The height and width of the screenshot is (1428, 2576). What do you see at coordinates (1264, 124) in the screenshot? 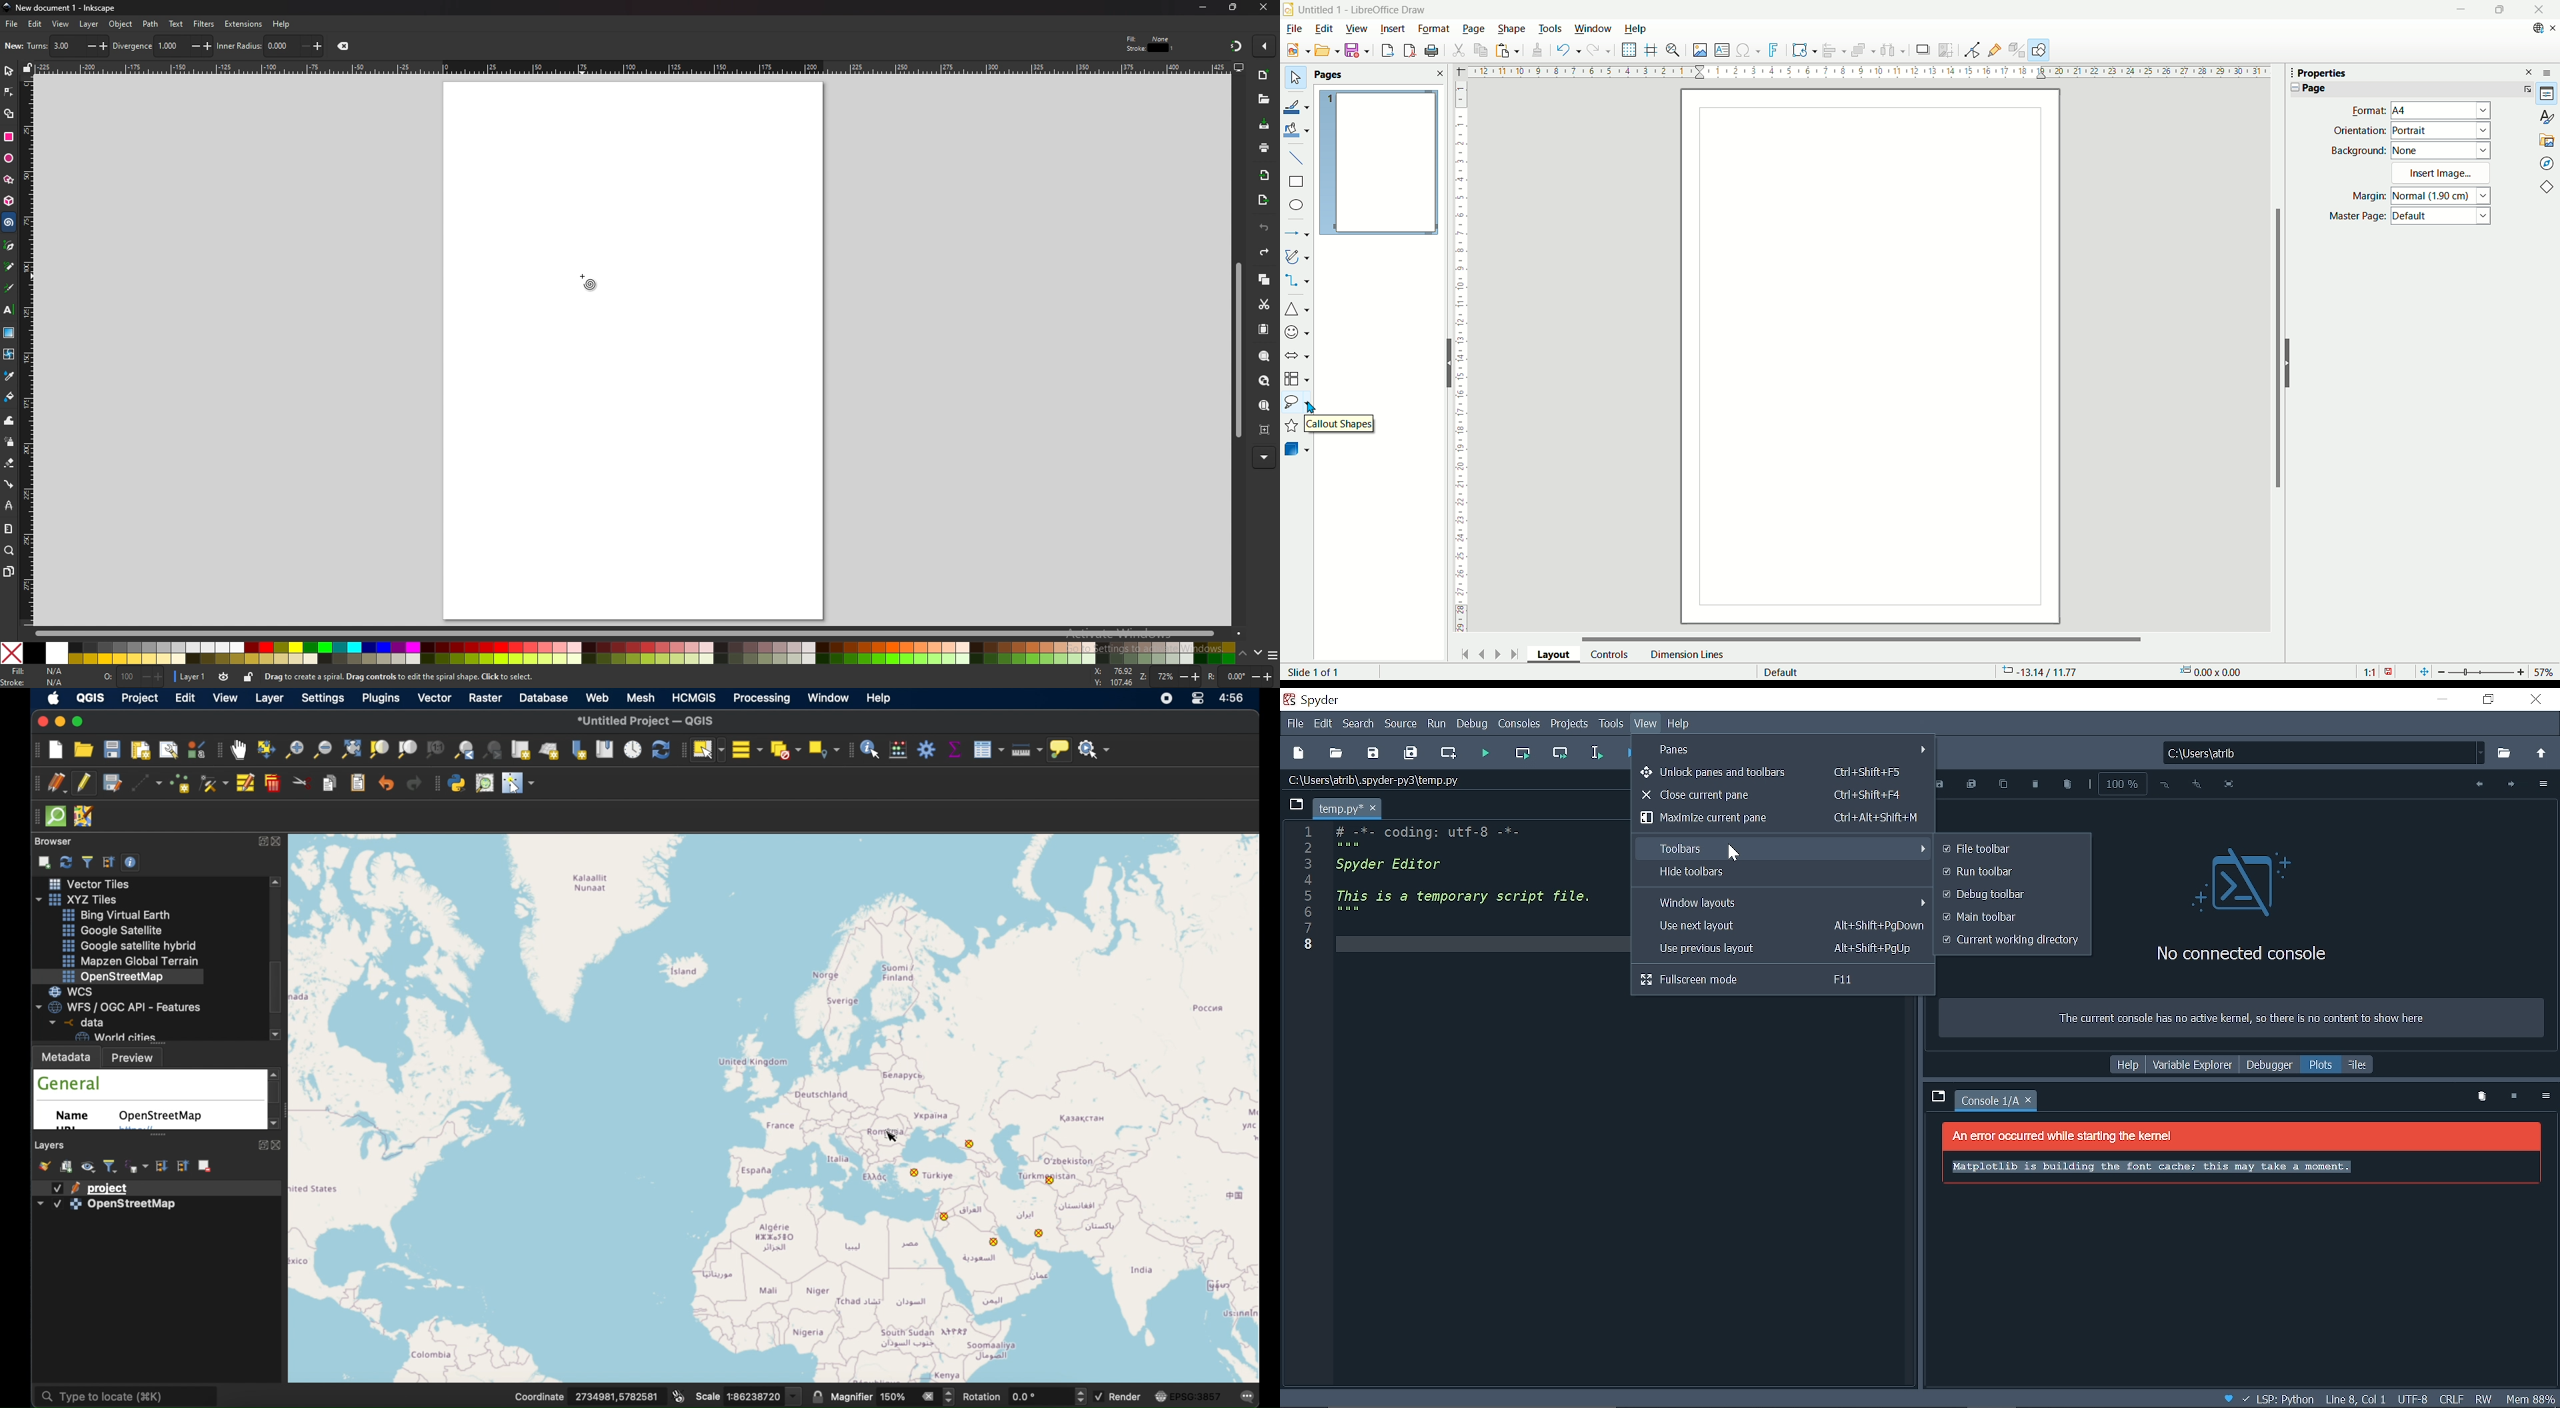
I see `save` at bounding box center [1264, 124].